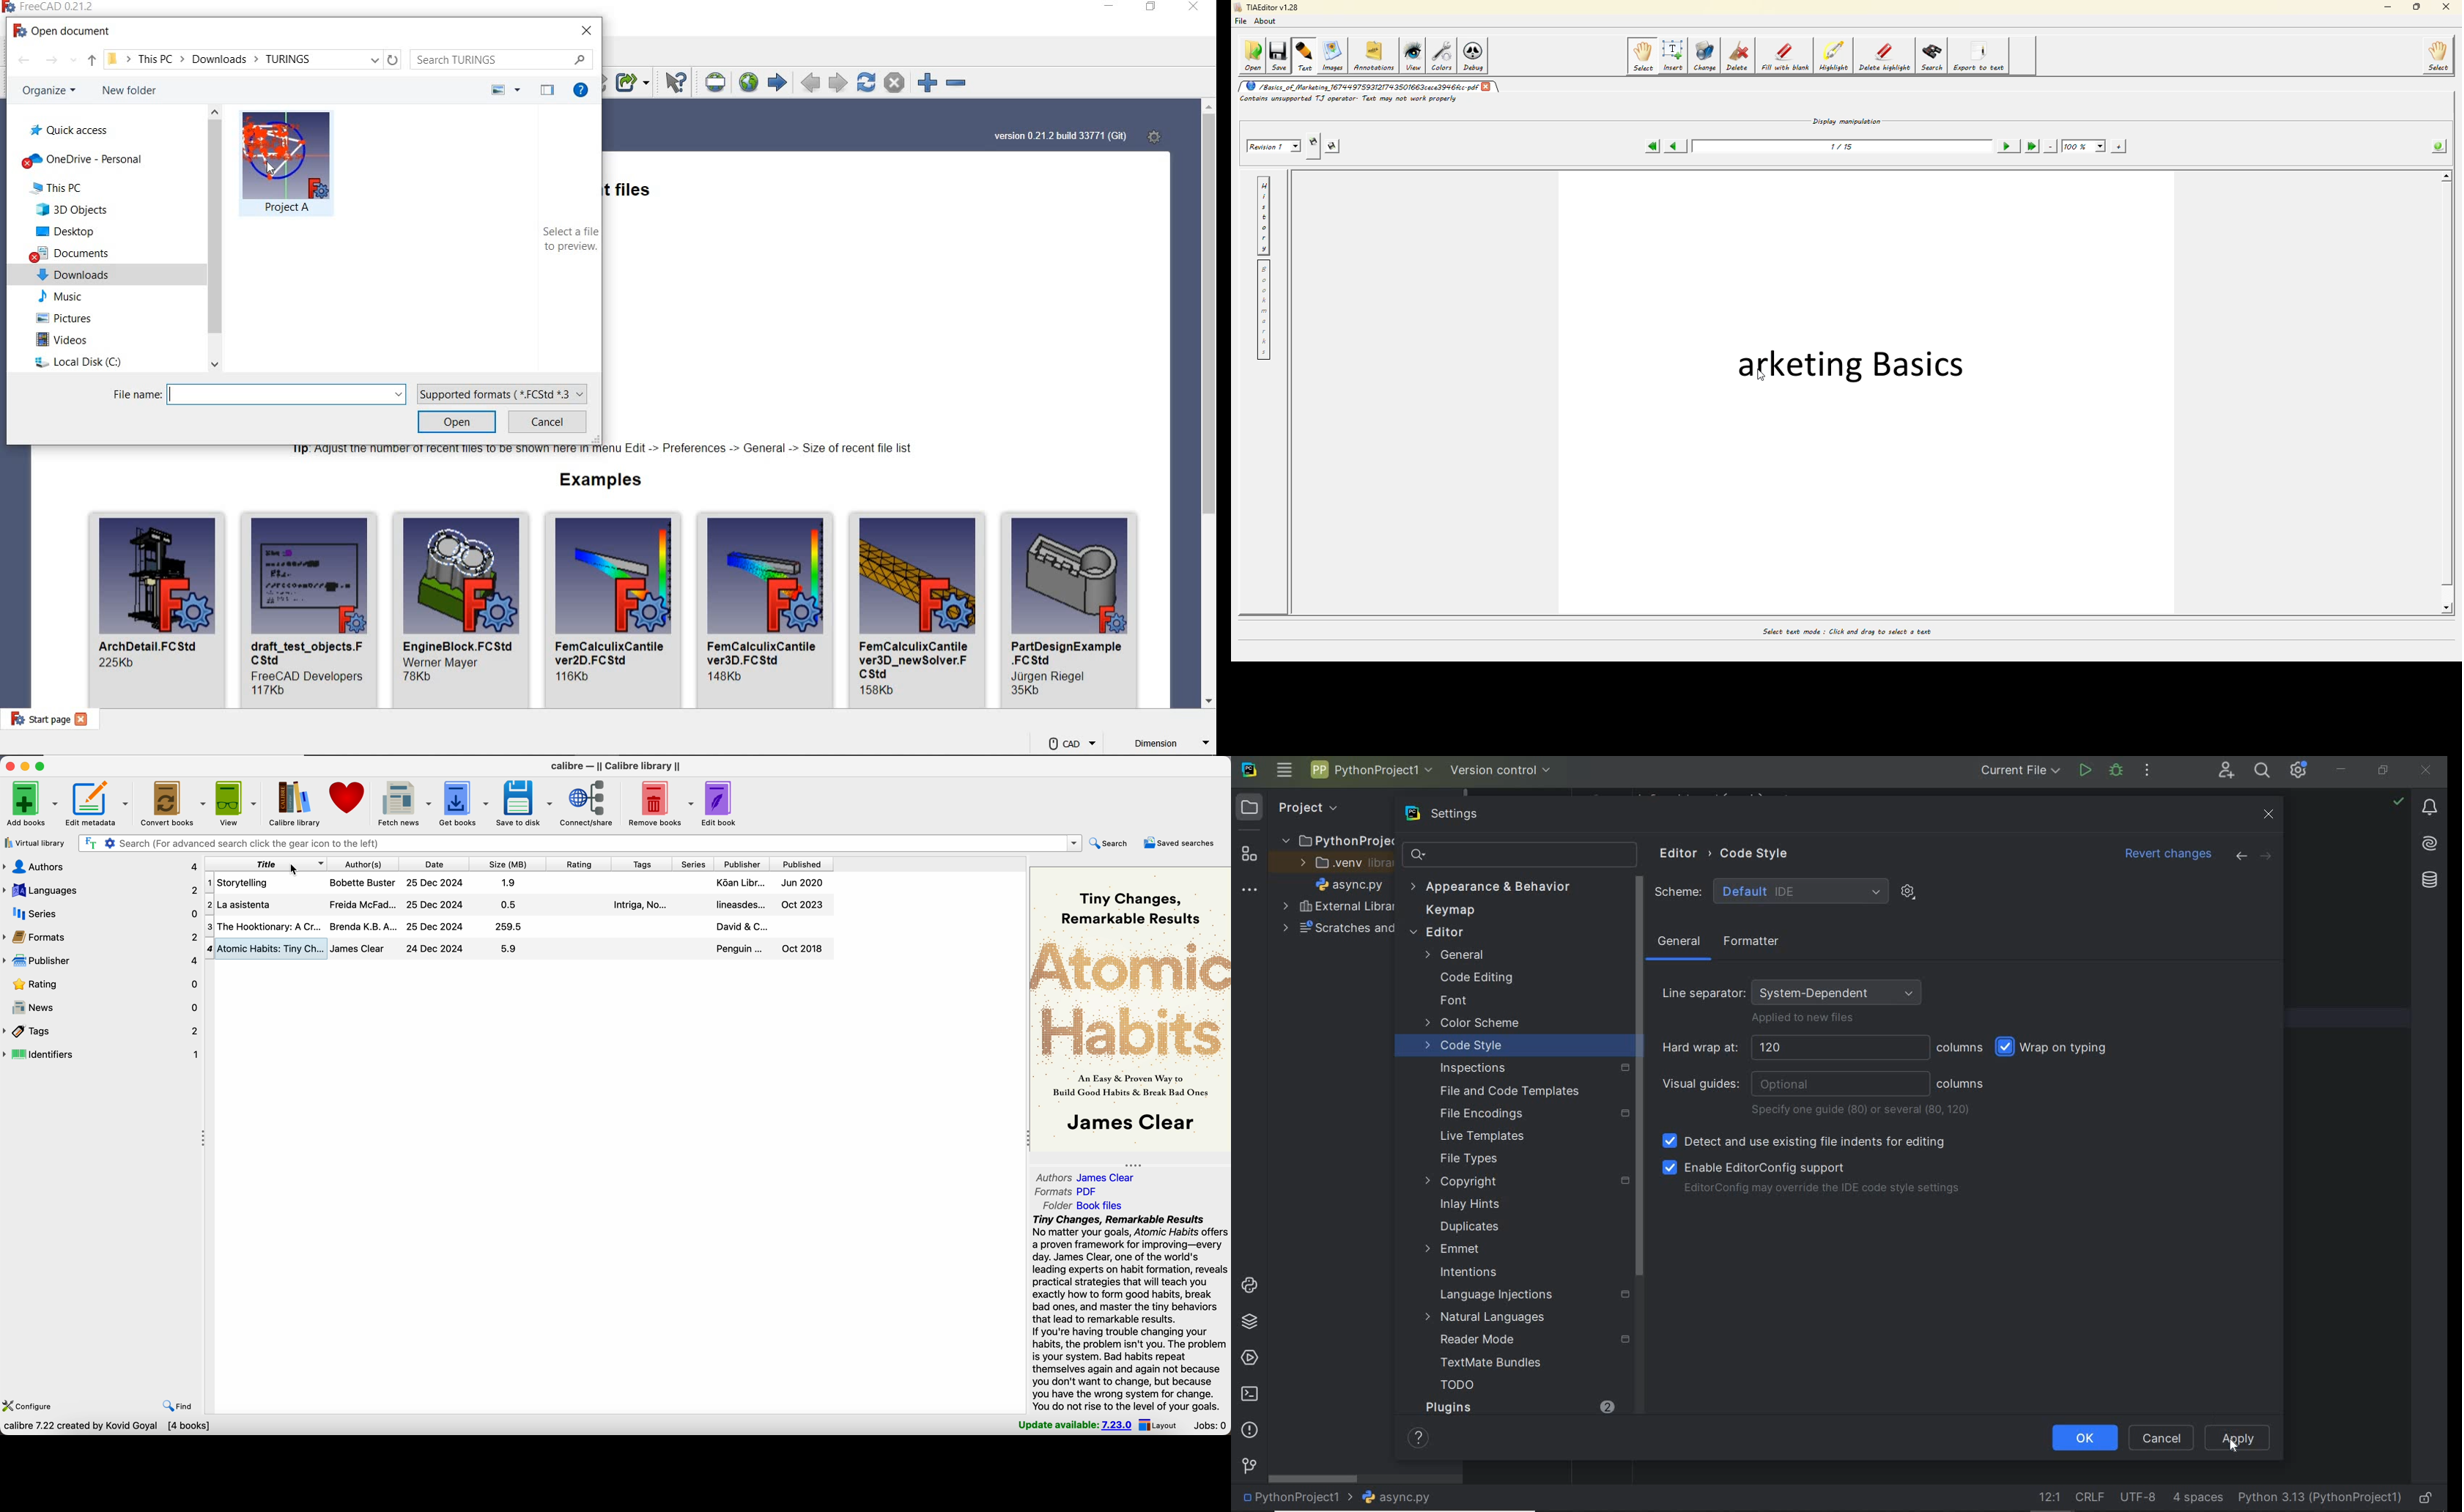 This screenshot has height=1512, width=2464. What do you see at coordinates (575, 676) in the screenshot?
I see `size` at bounding box center [575, 676].